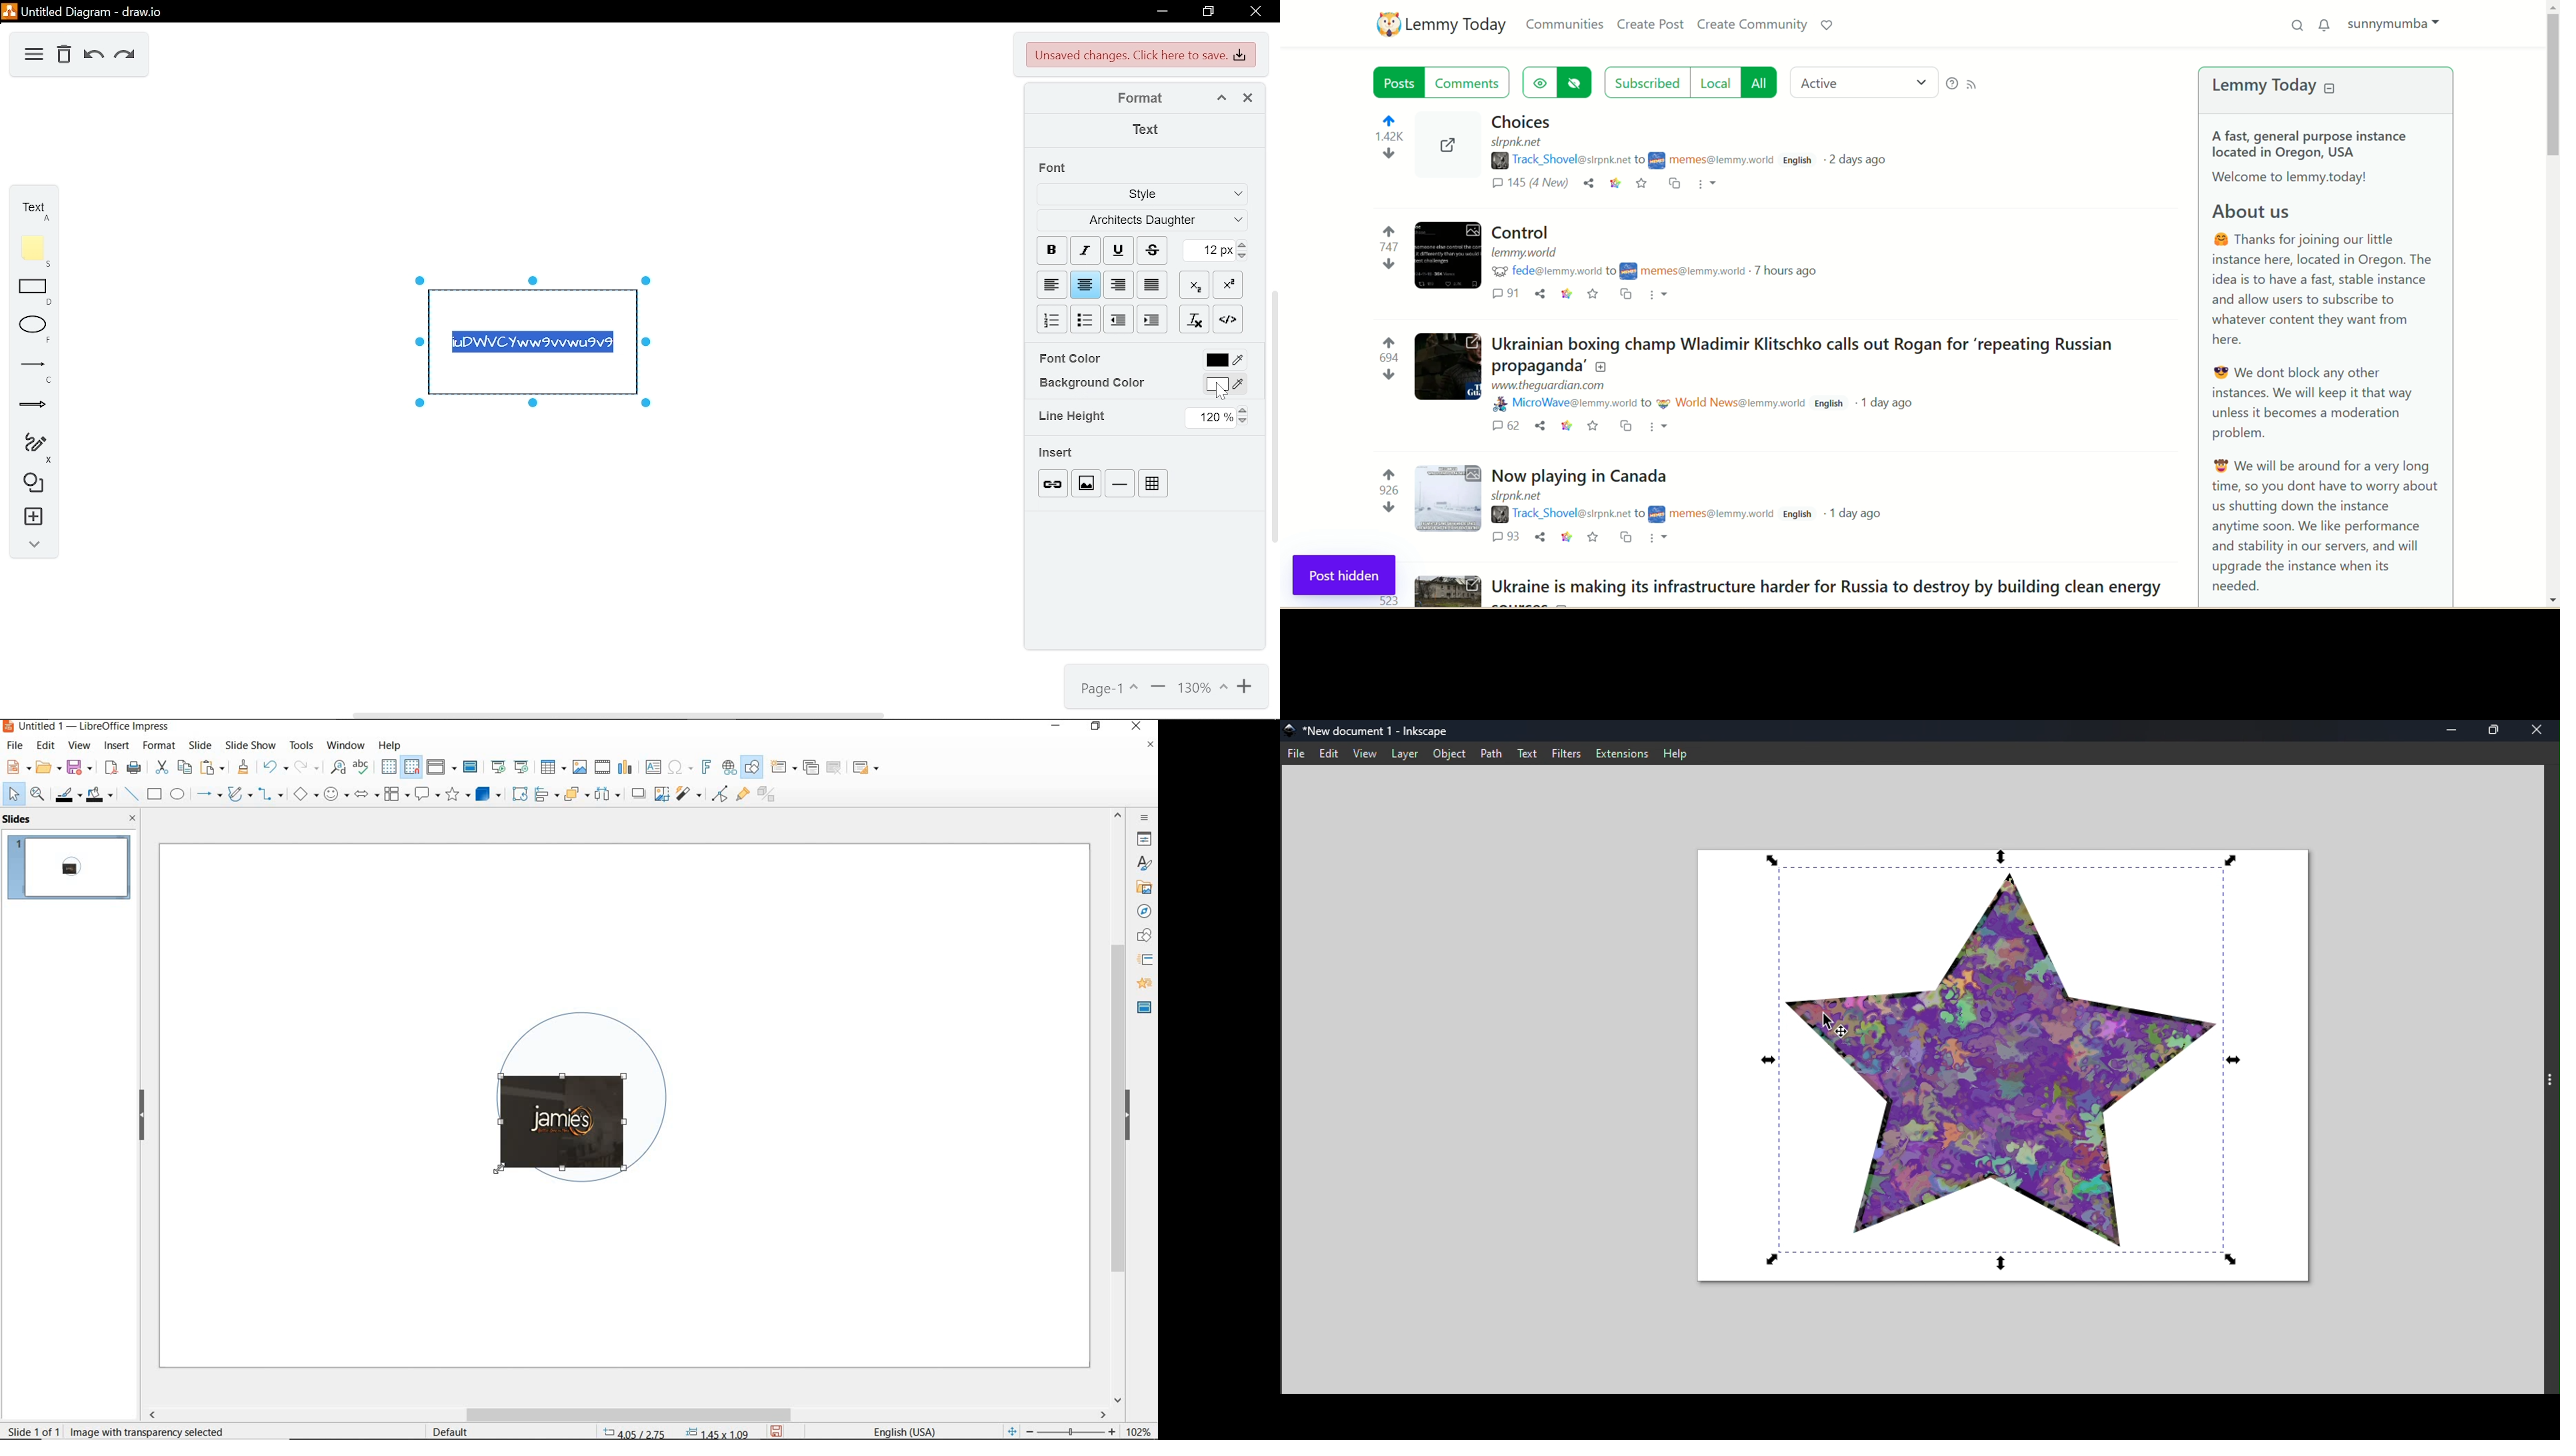  What do you see at coordinates (29, 548) in the screenshot?
I see `collapse` at bounding box center [29, 548].